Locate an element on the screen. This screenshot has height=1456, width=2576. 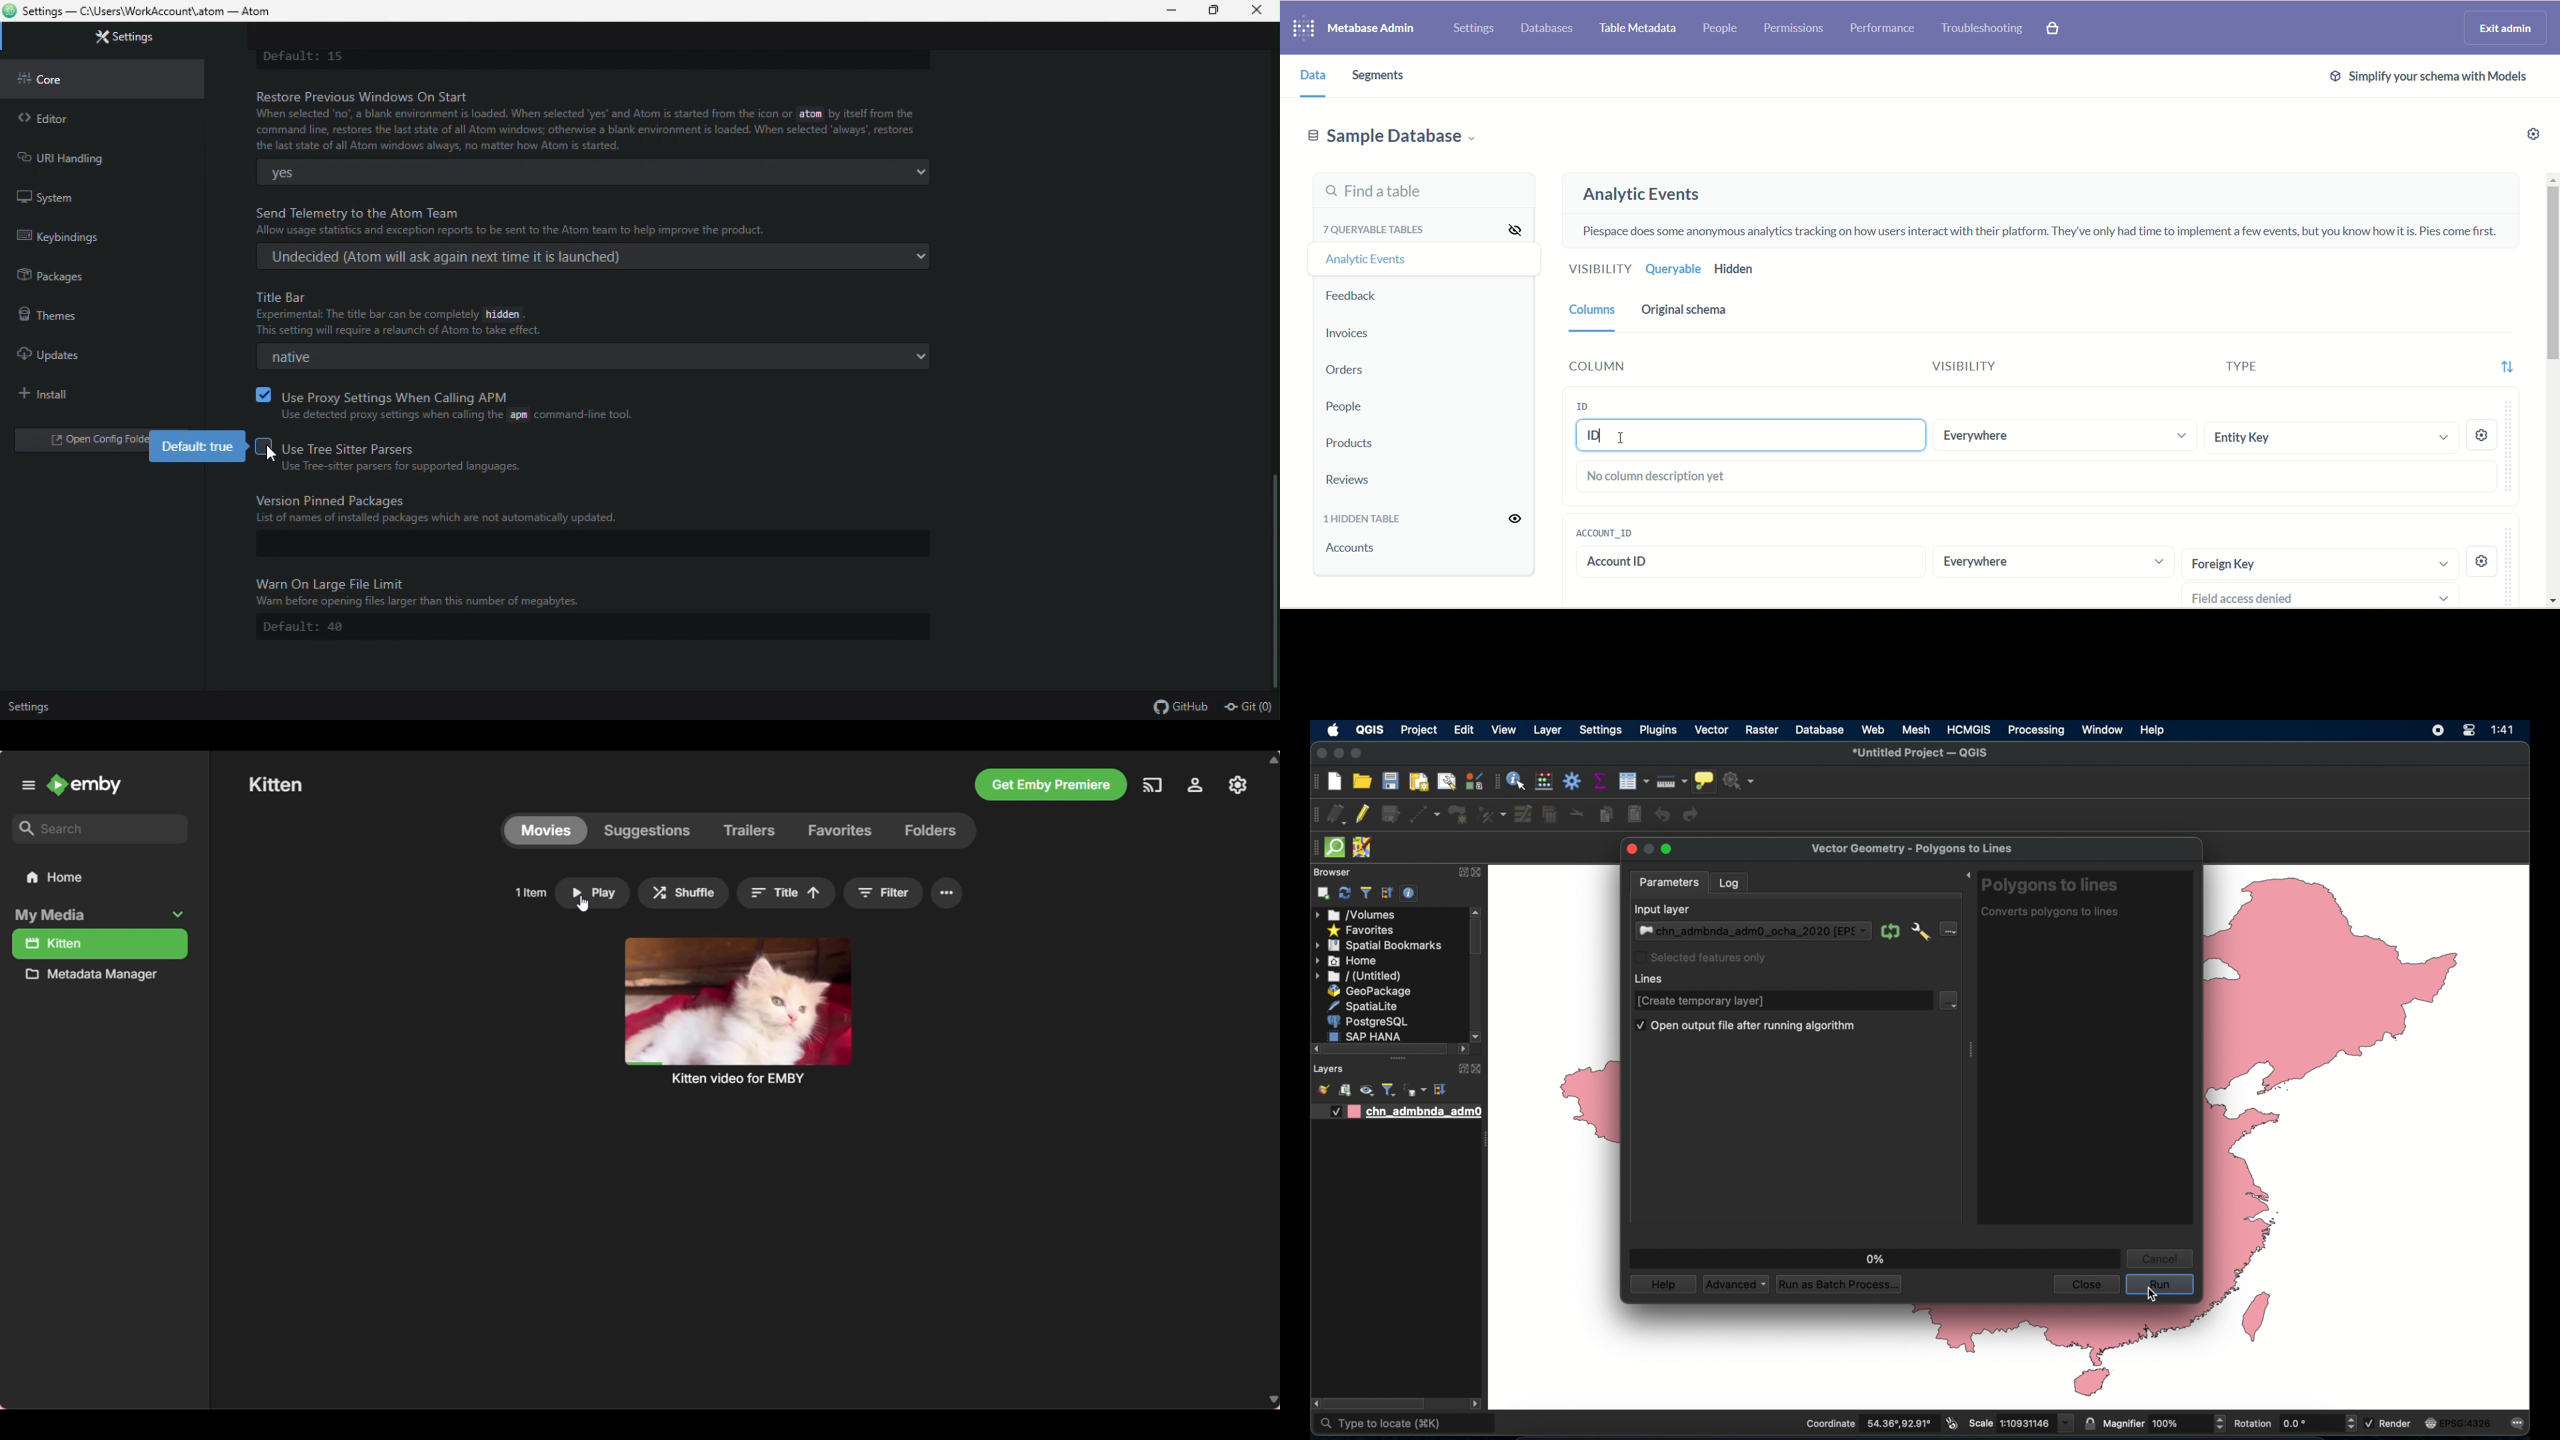
close is located at coordinates (2085, 1283).